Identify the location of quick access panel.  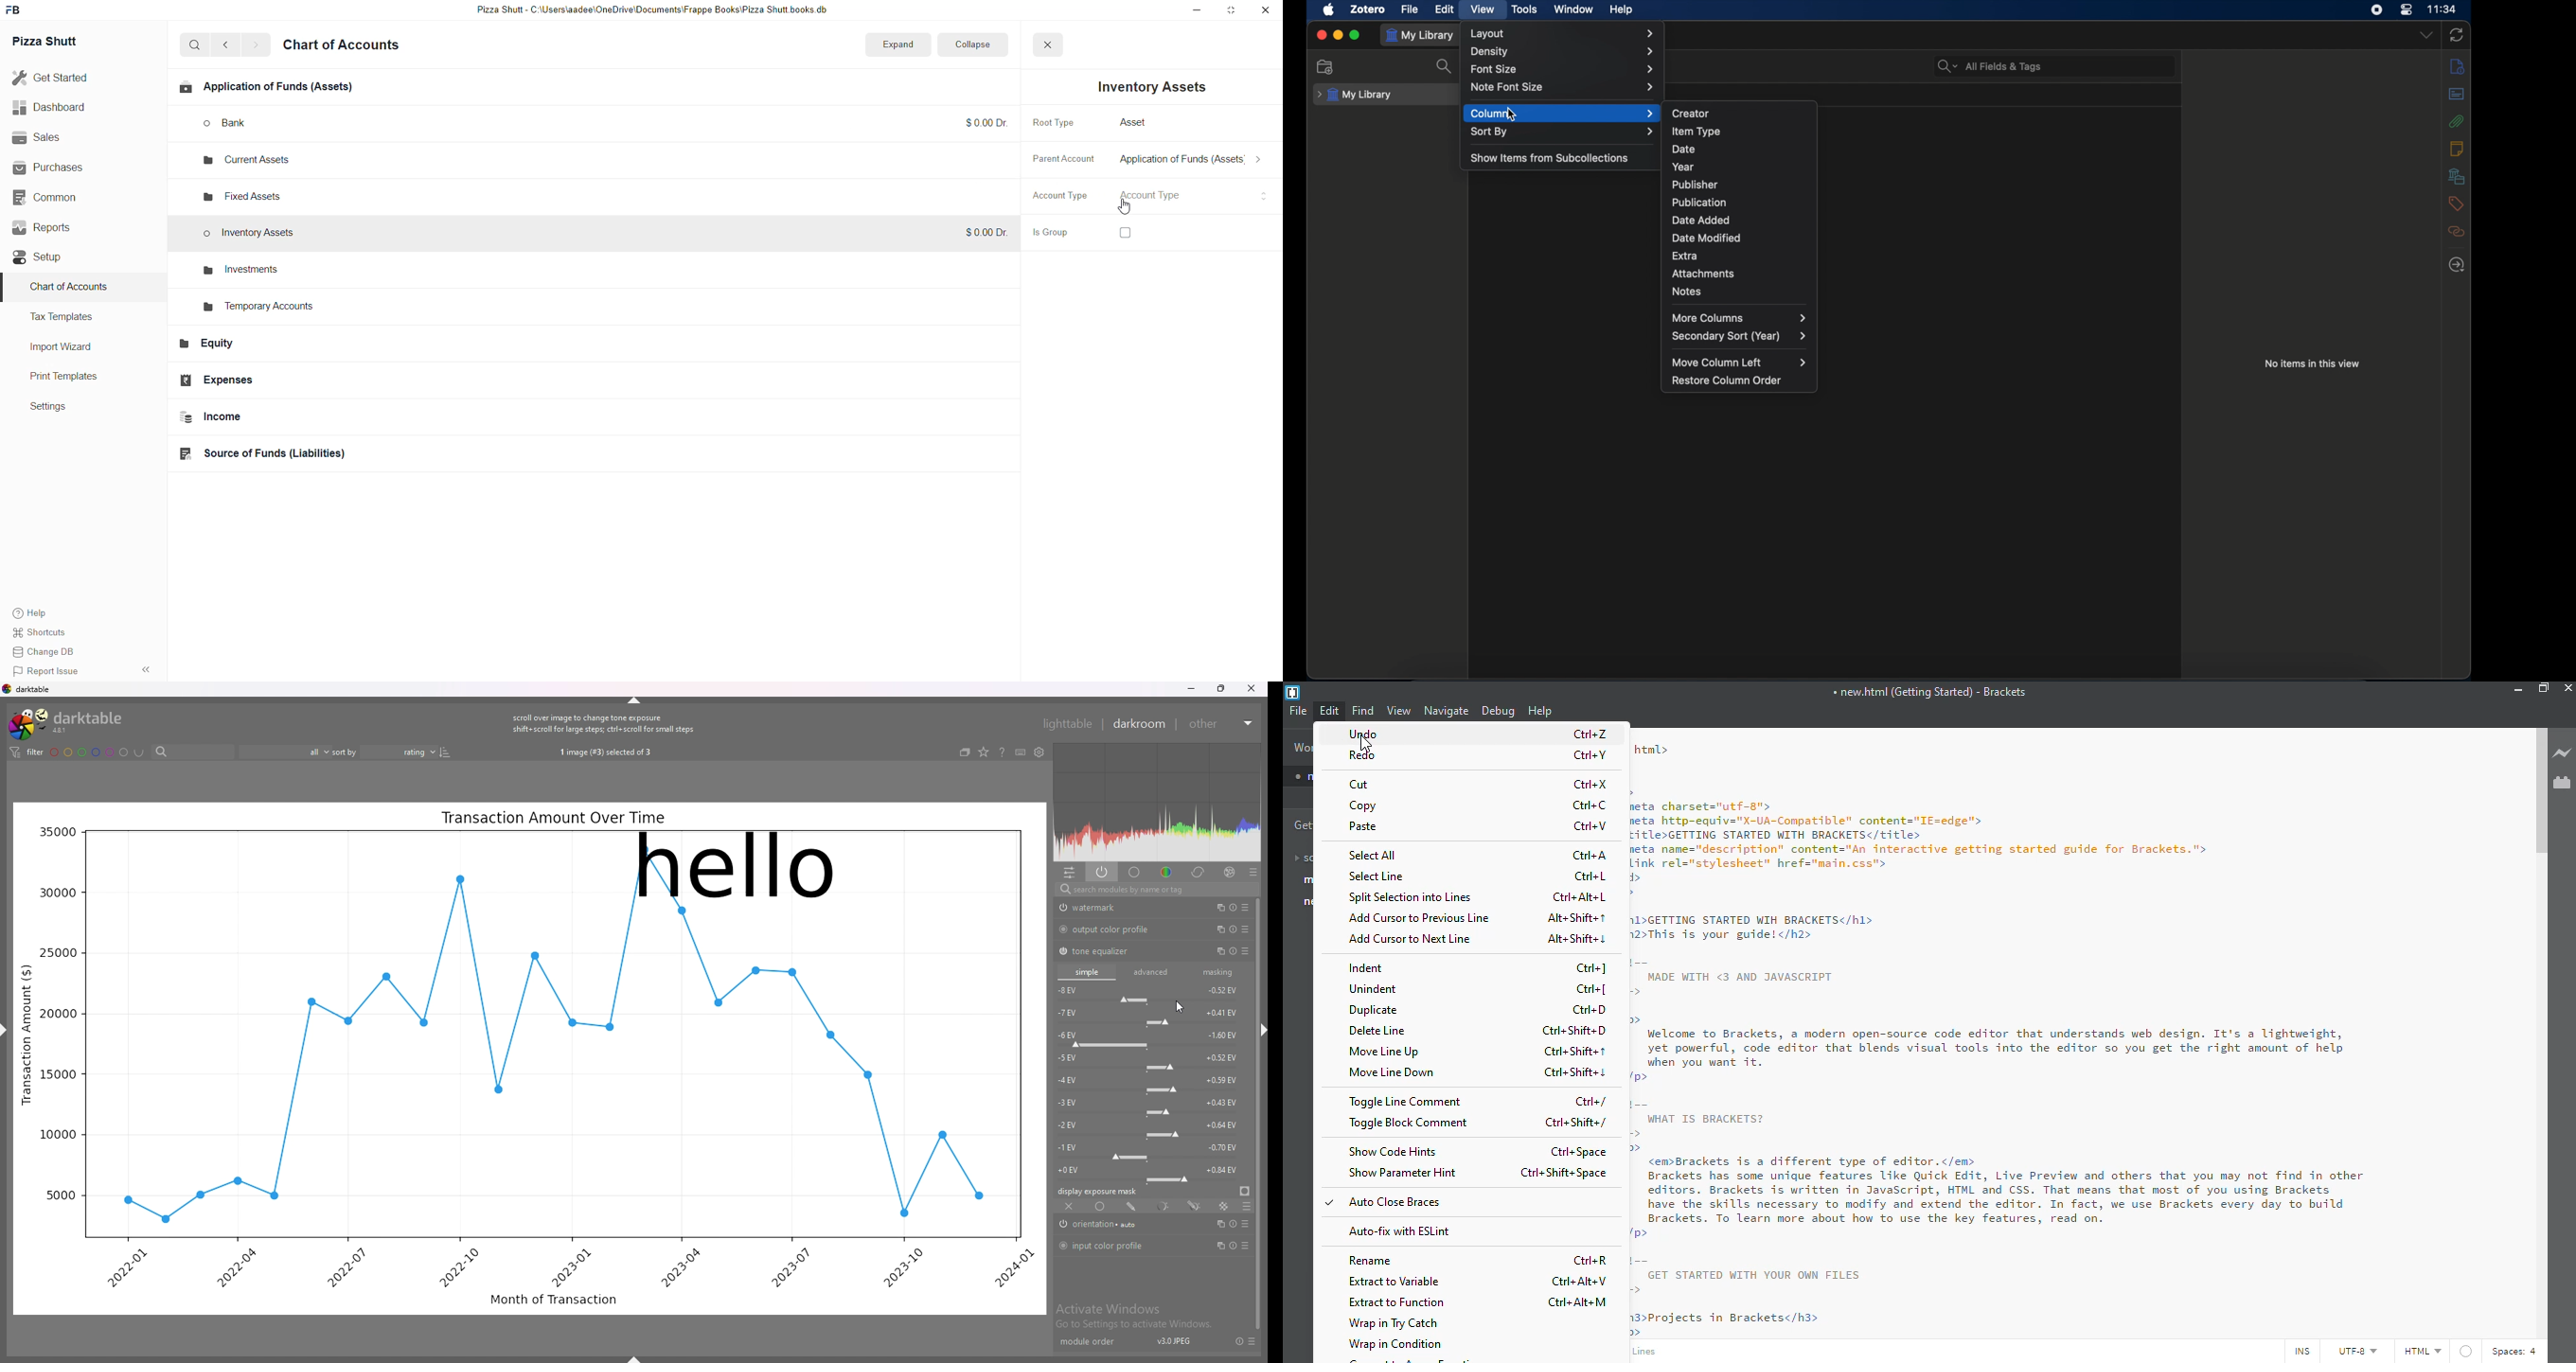
(1070, 873).